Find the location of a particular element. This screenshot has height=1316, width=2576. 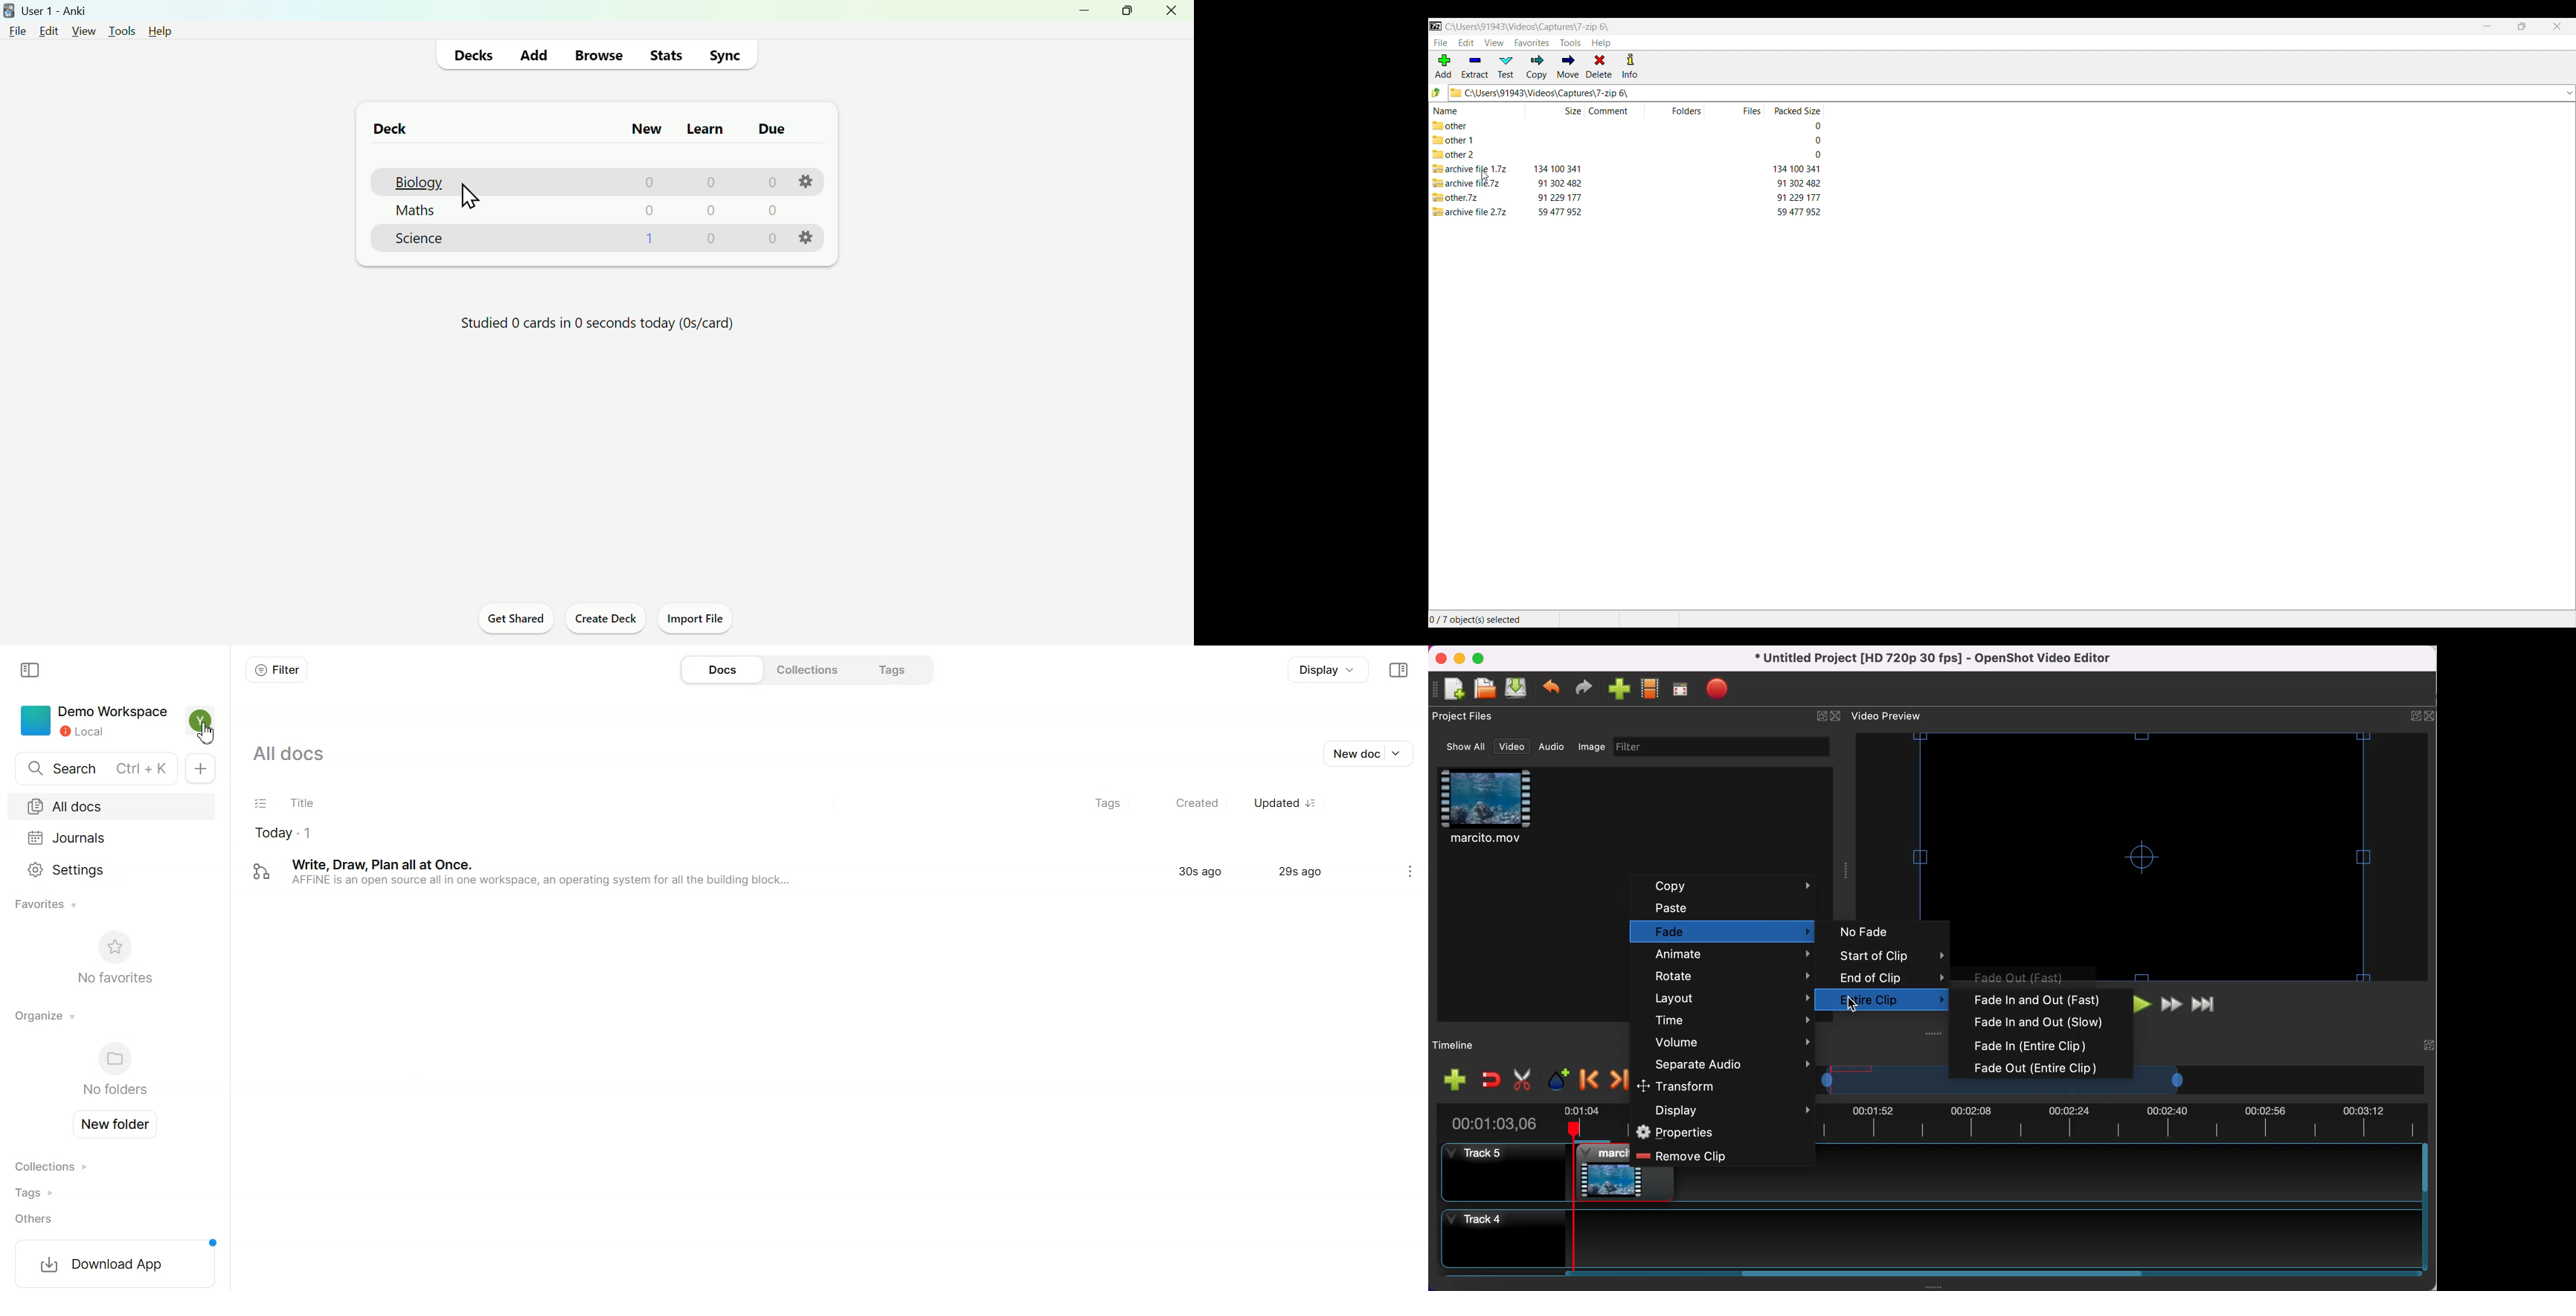

All docs is located at coordinates (115, 805).